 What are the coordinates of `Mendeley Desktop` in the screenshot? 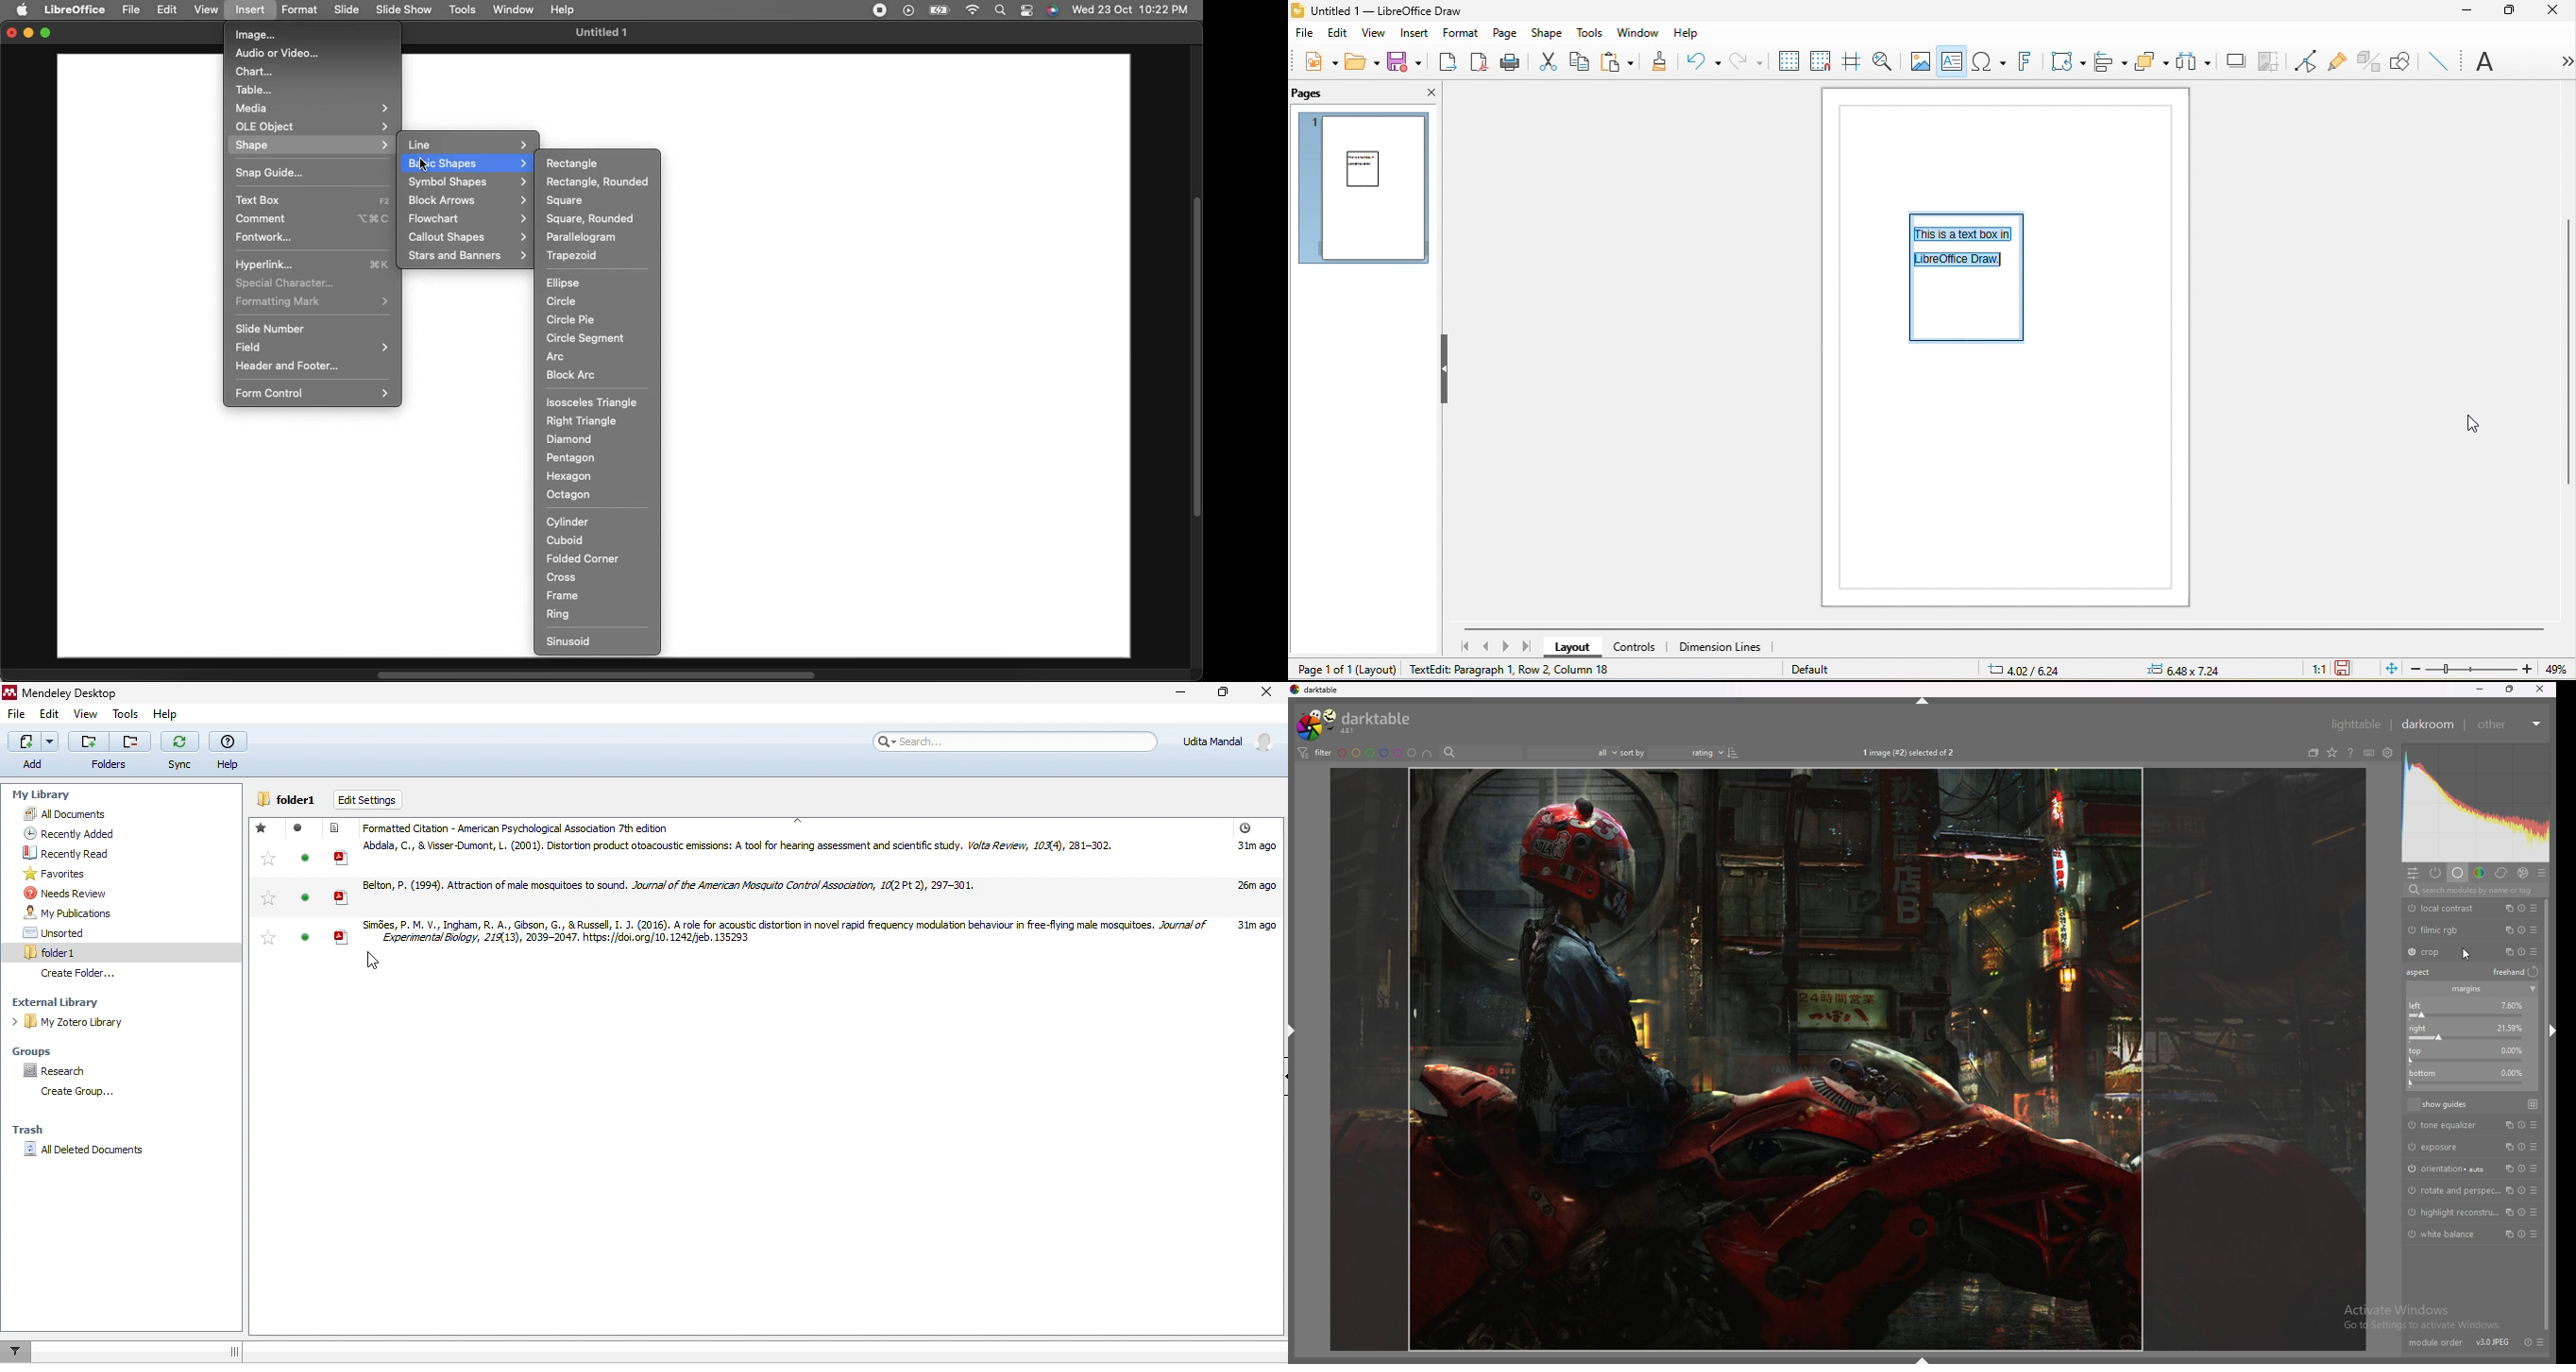 It's located at (65, 692).